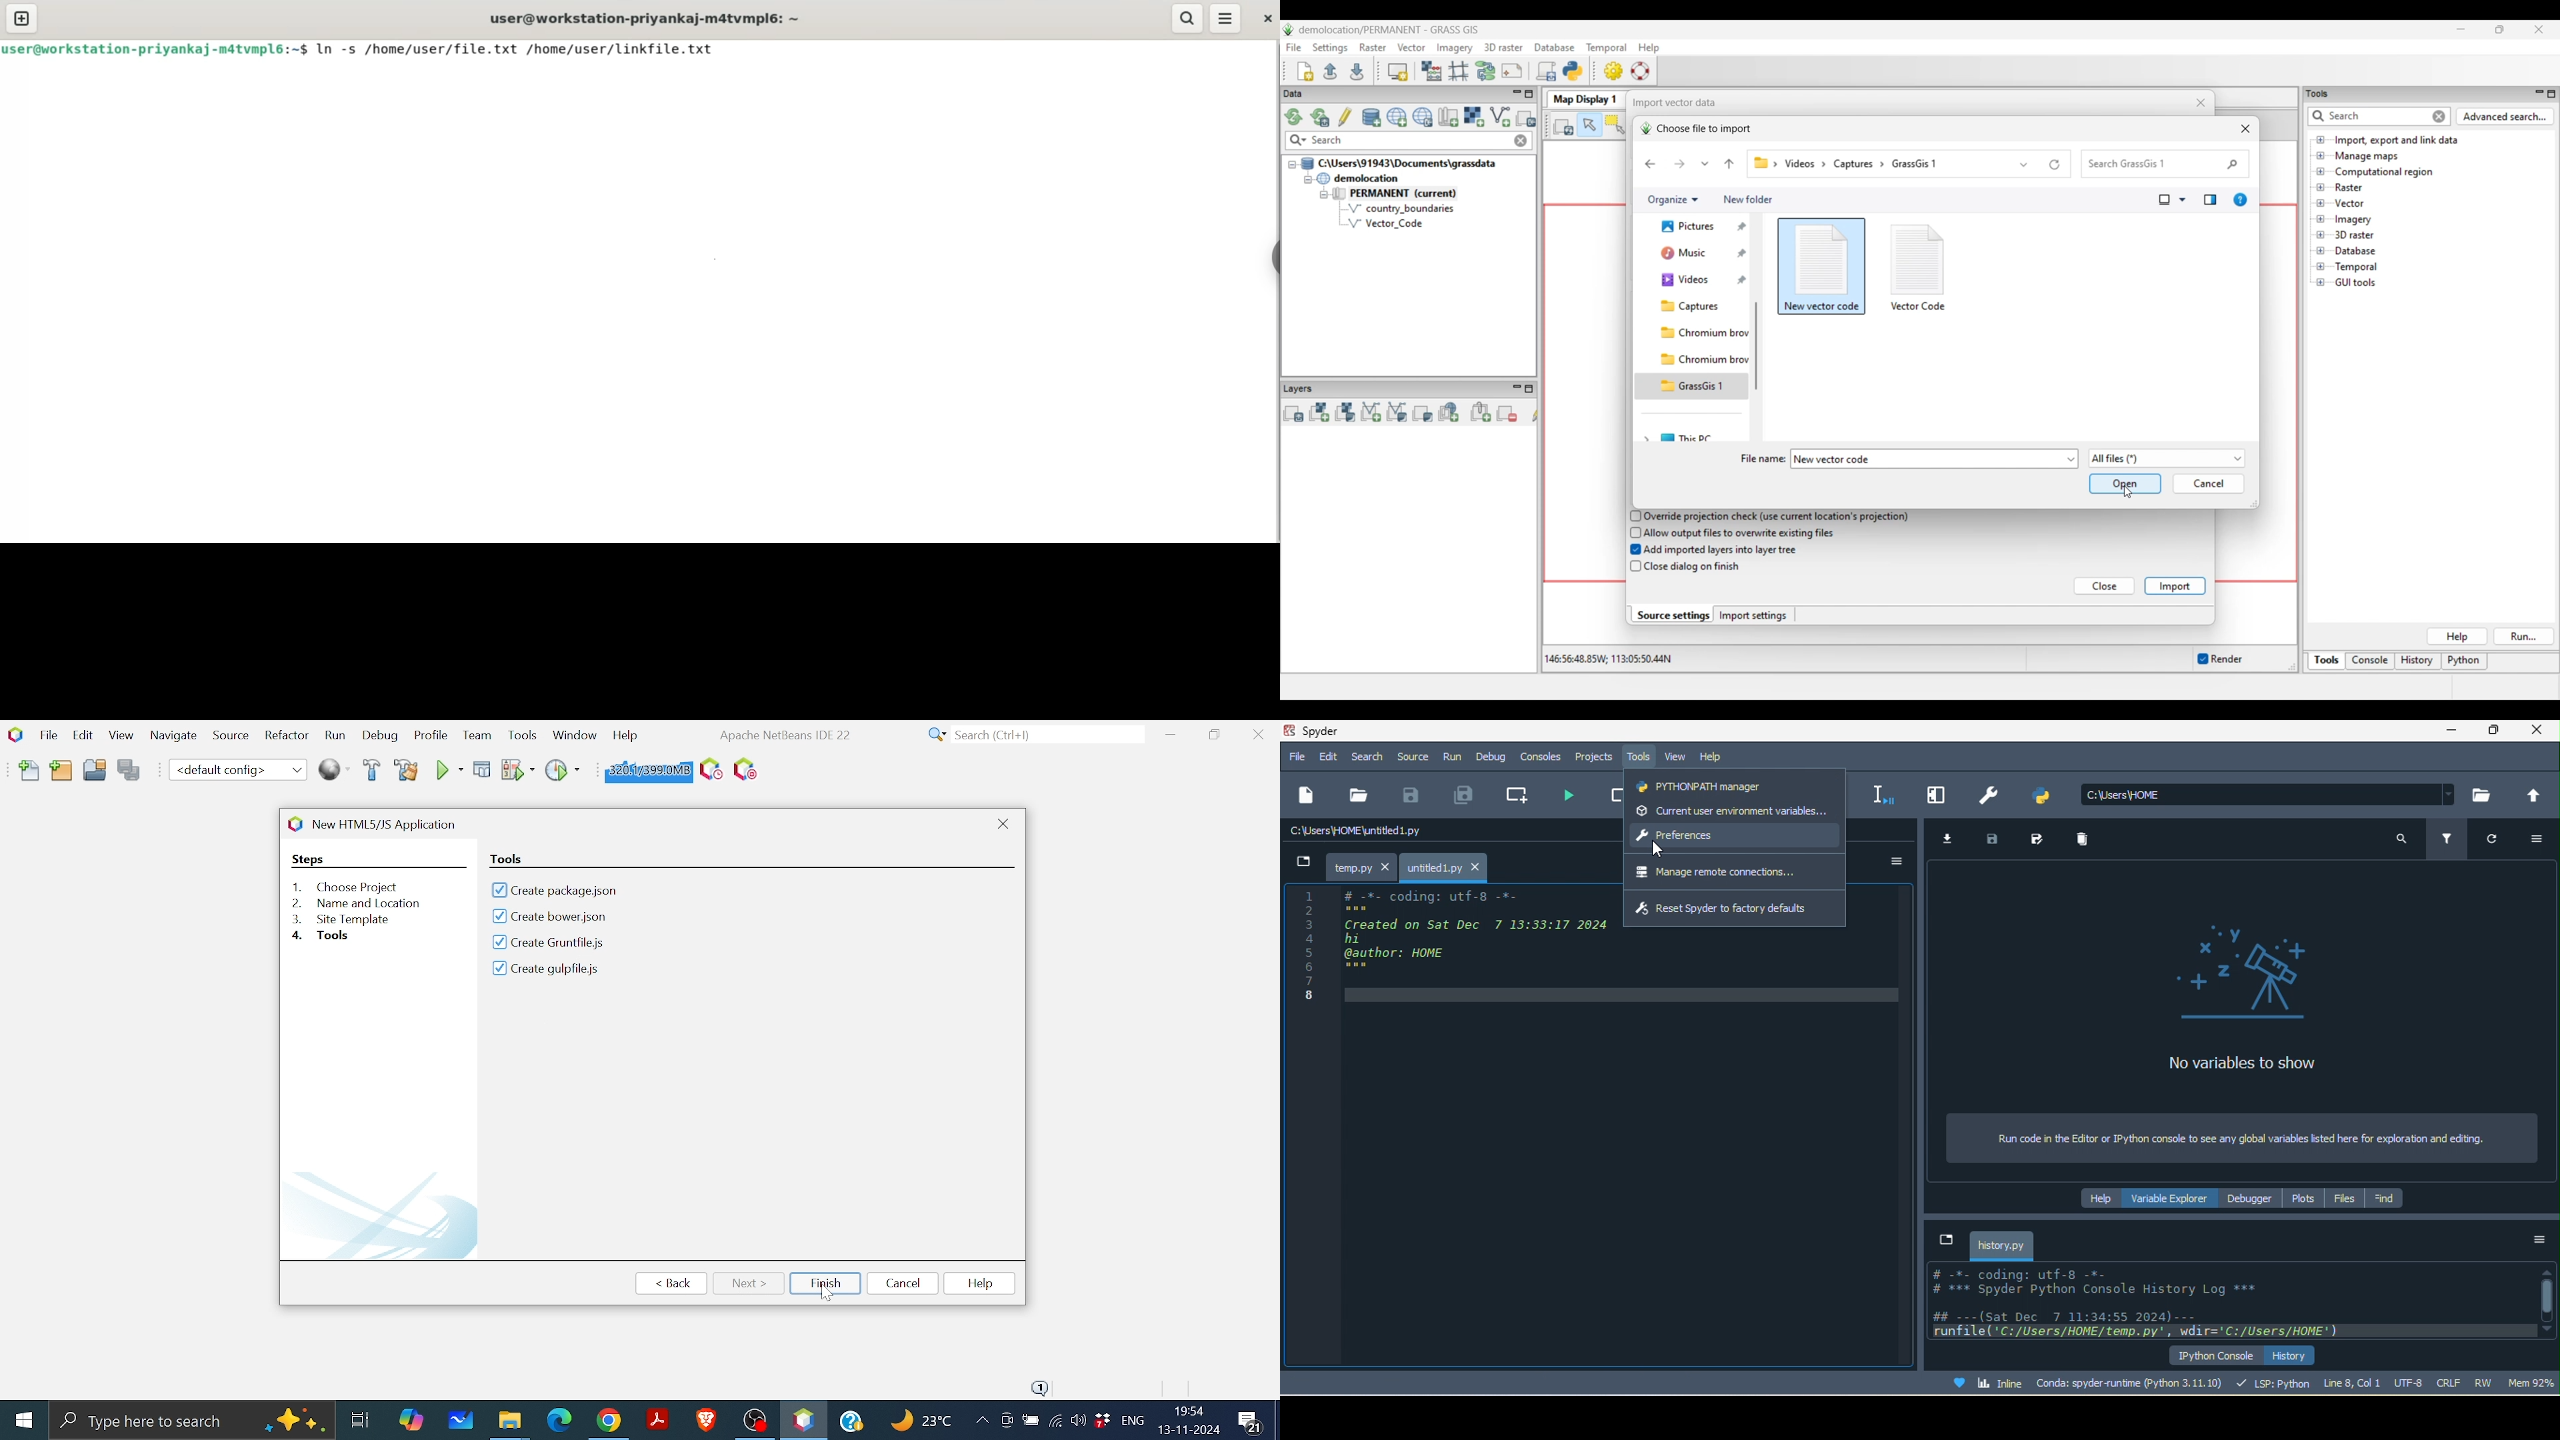  Describe the element at coordinates (381, 736) in the screenshot. I see `Debug` at that location.